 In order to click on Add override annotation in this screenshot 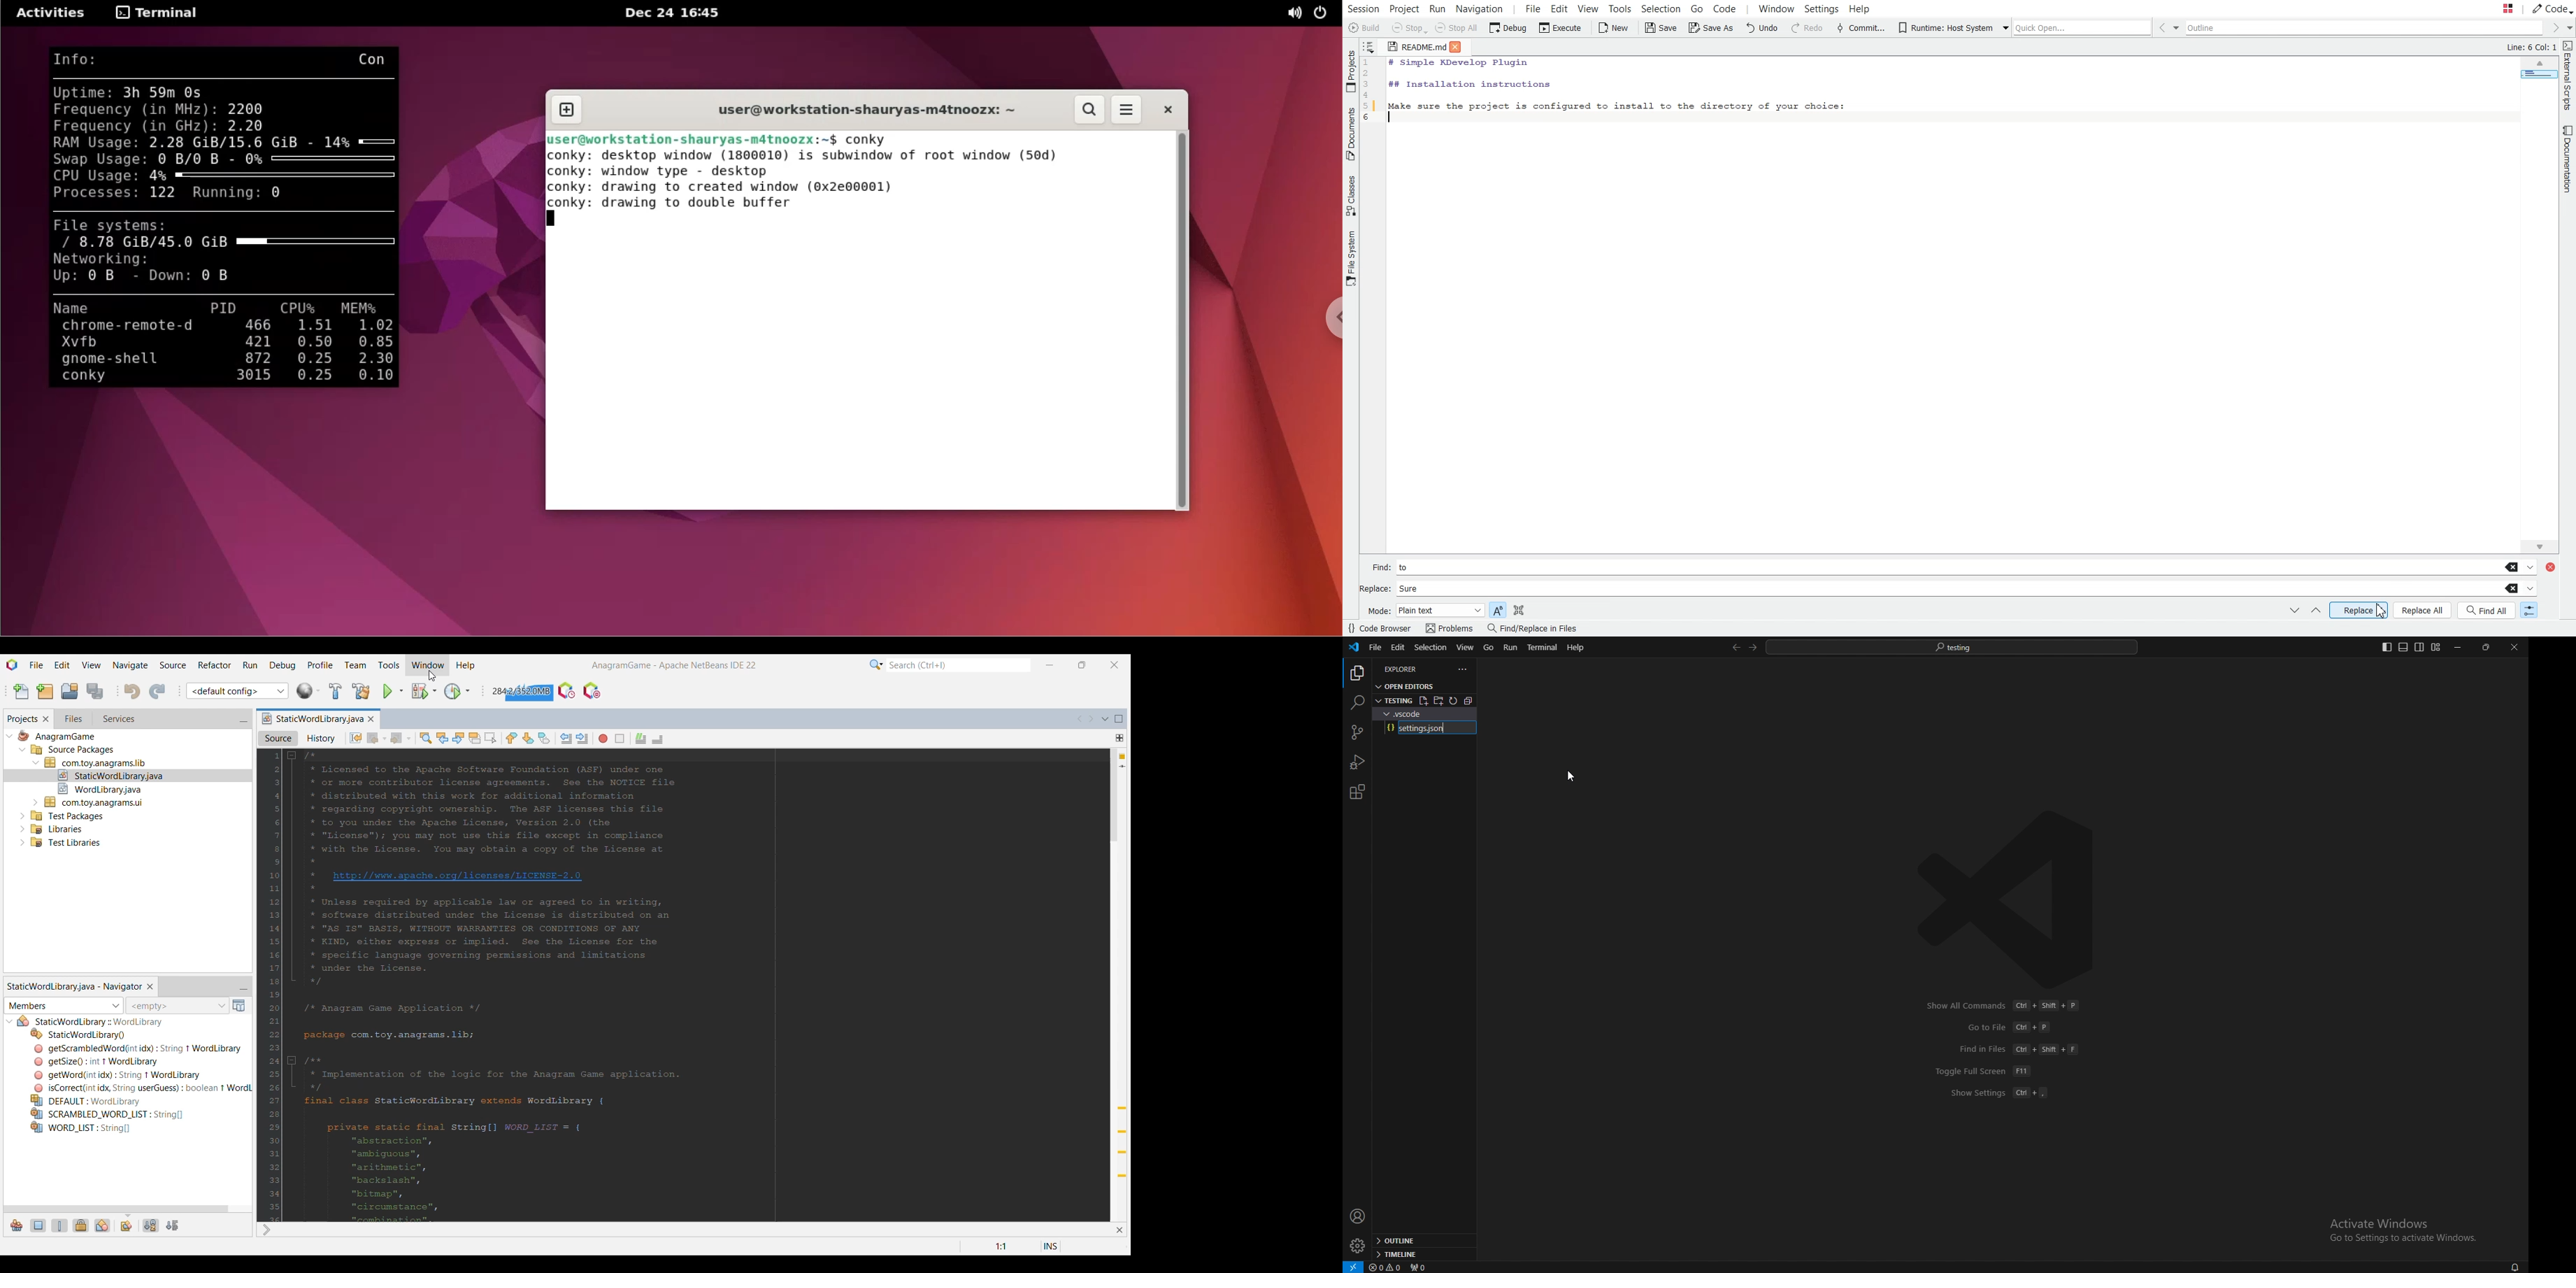, I will do `click(1122, 1143)`.